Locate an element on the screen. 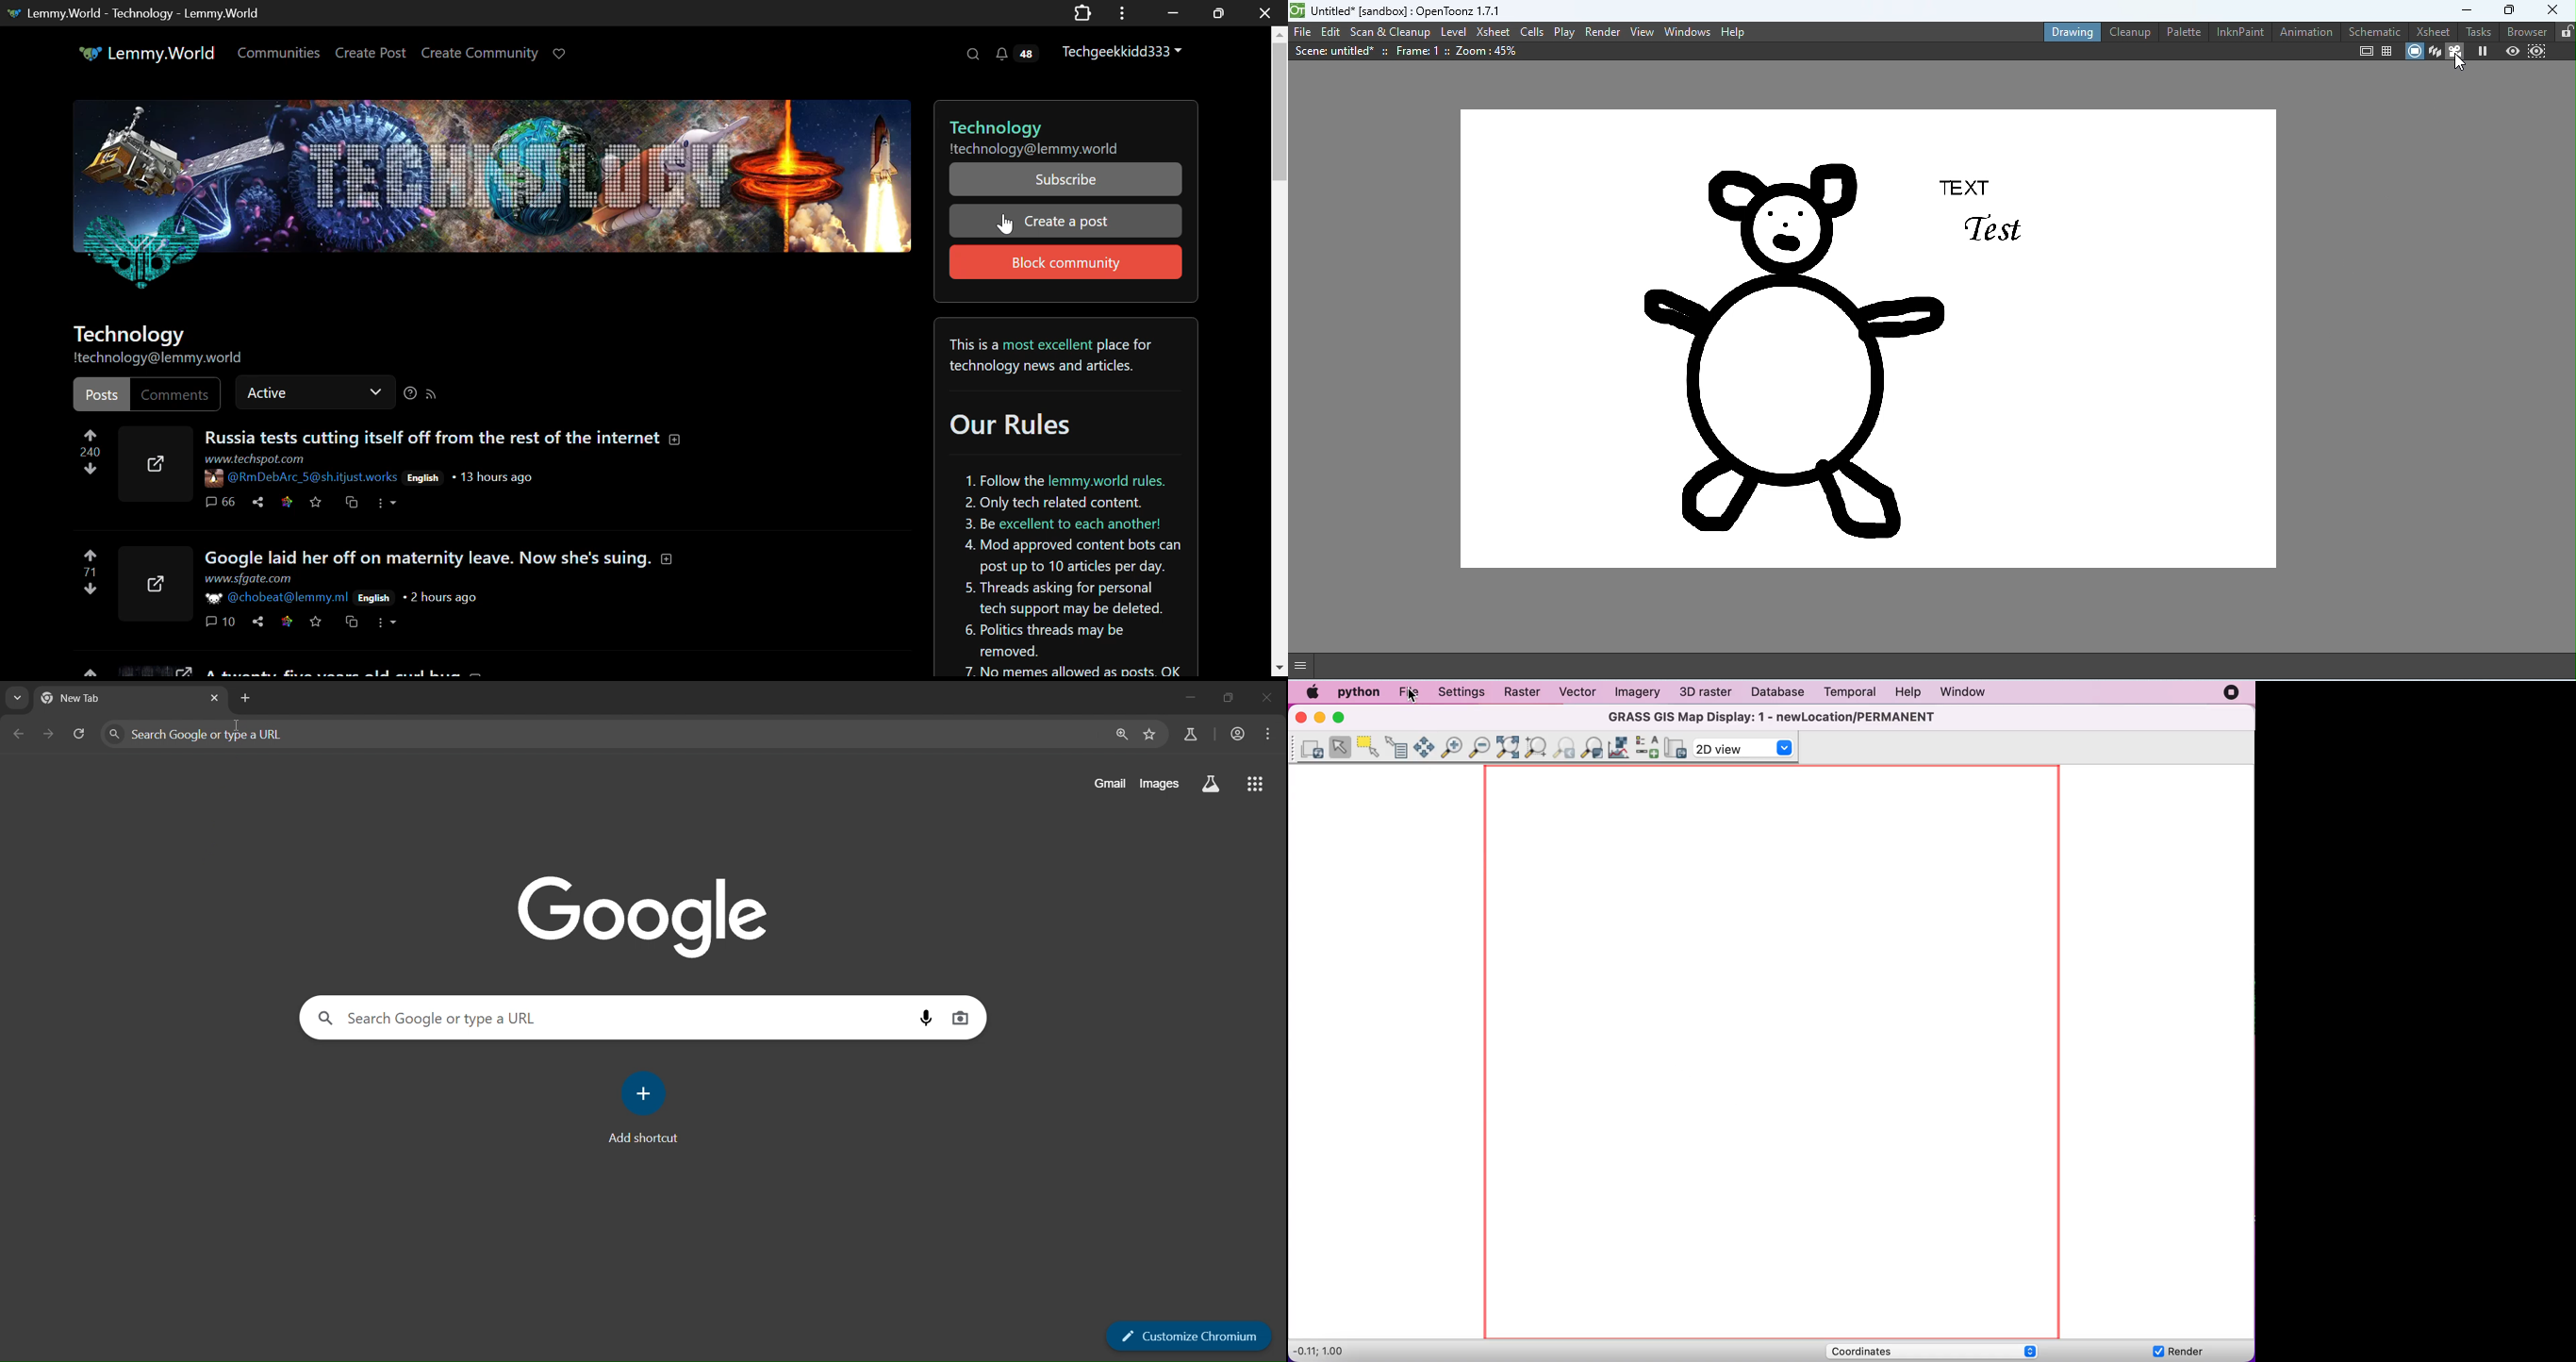 This screenshot has width=2576, height=1372. Comments is located at coordinates (221, 500).